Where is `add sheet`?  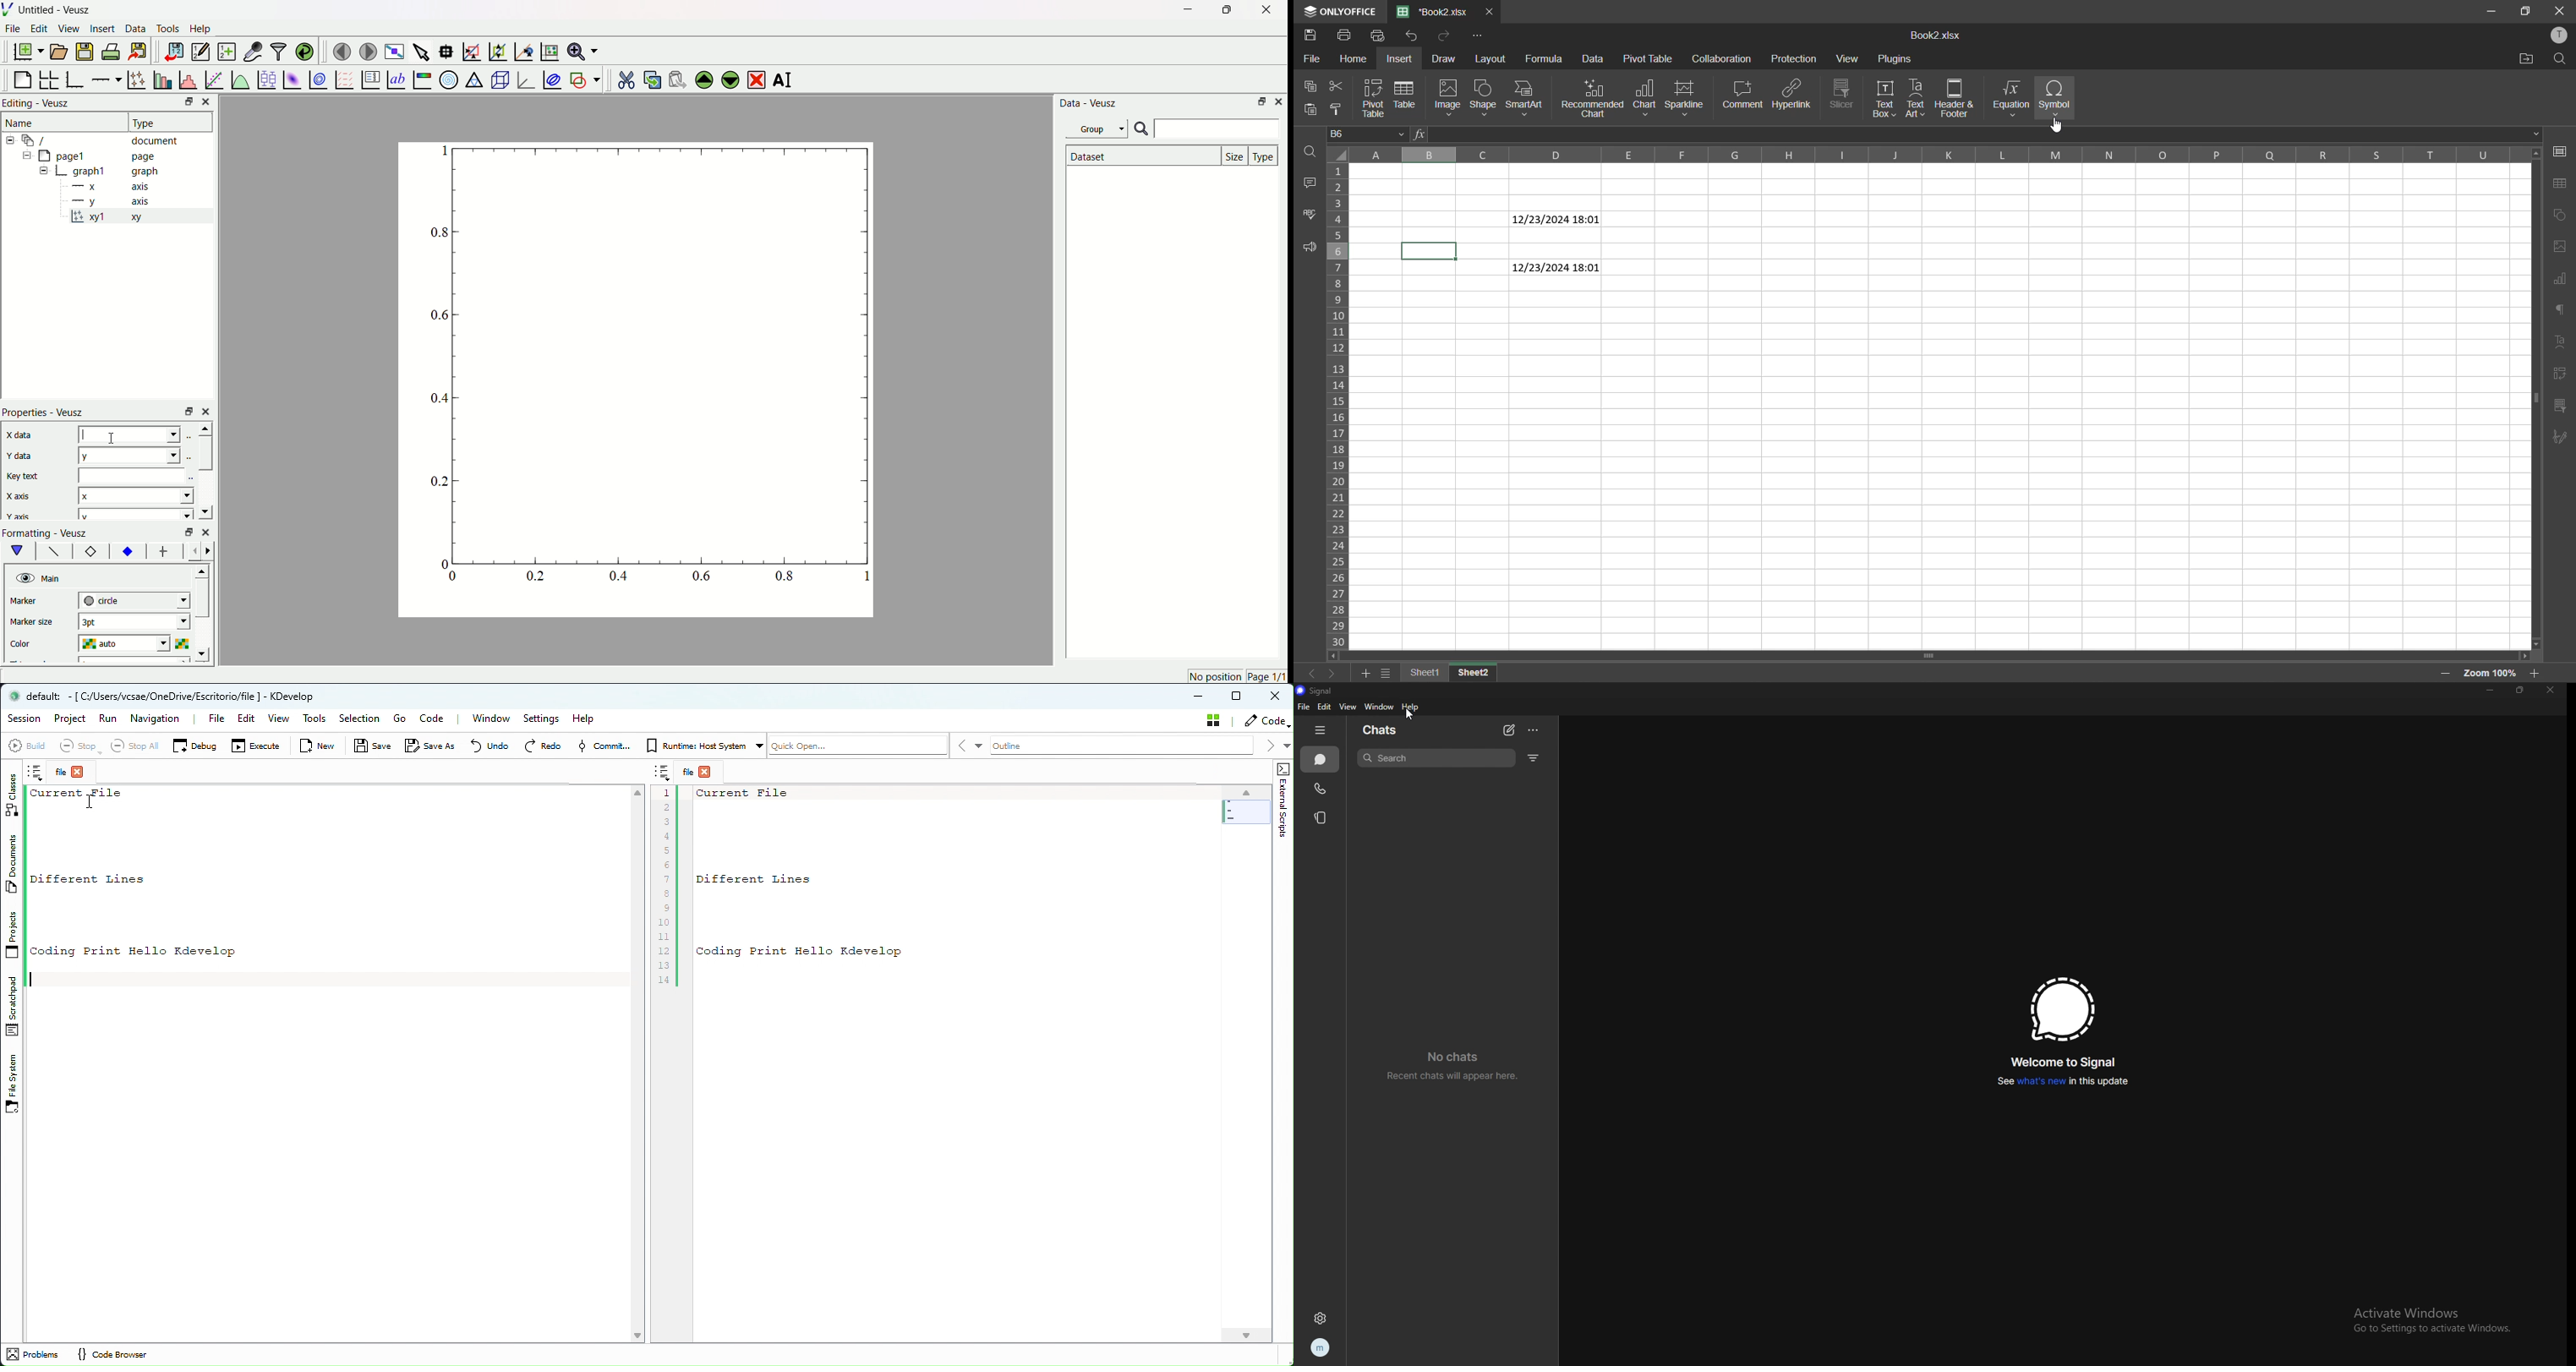
add sheet is located at coordinates (1365, 674).